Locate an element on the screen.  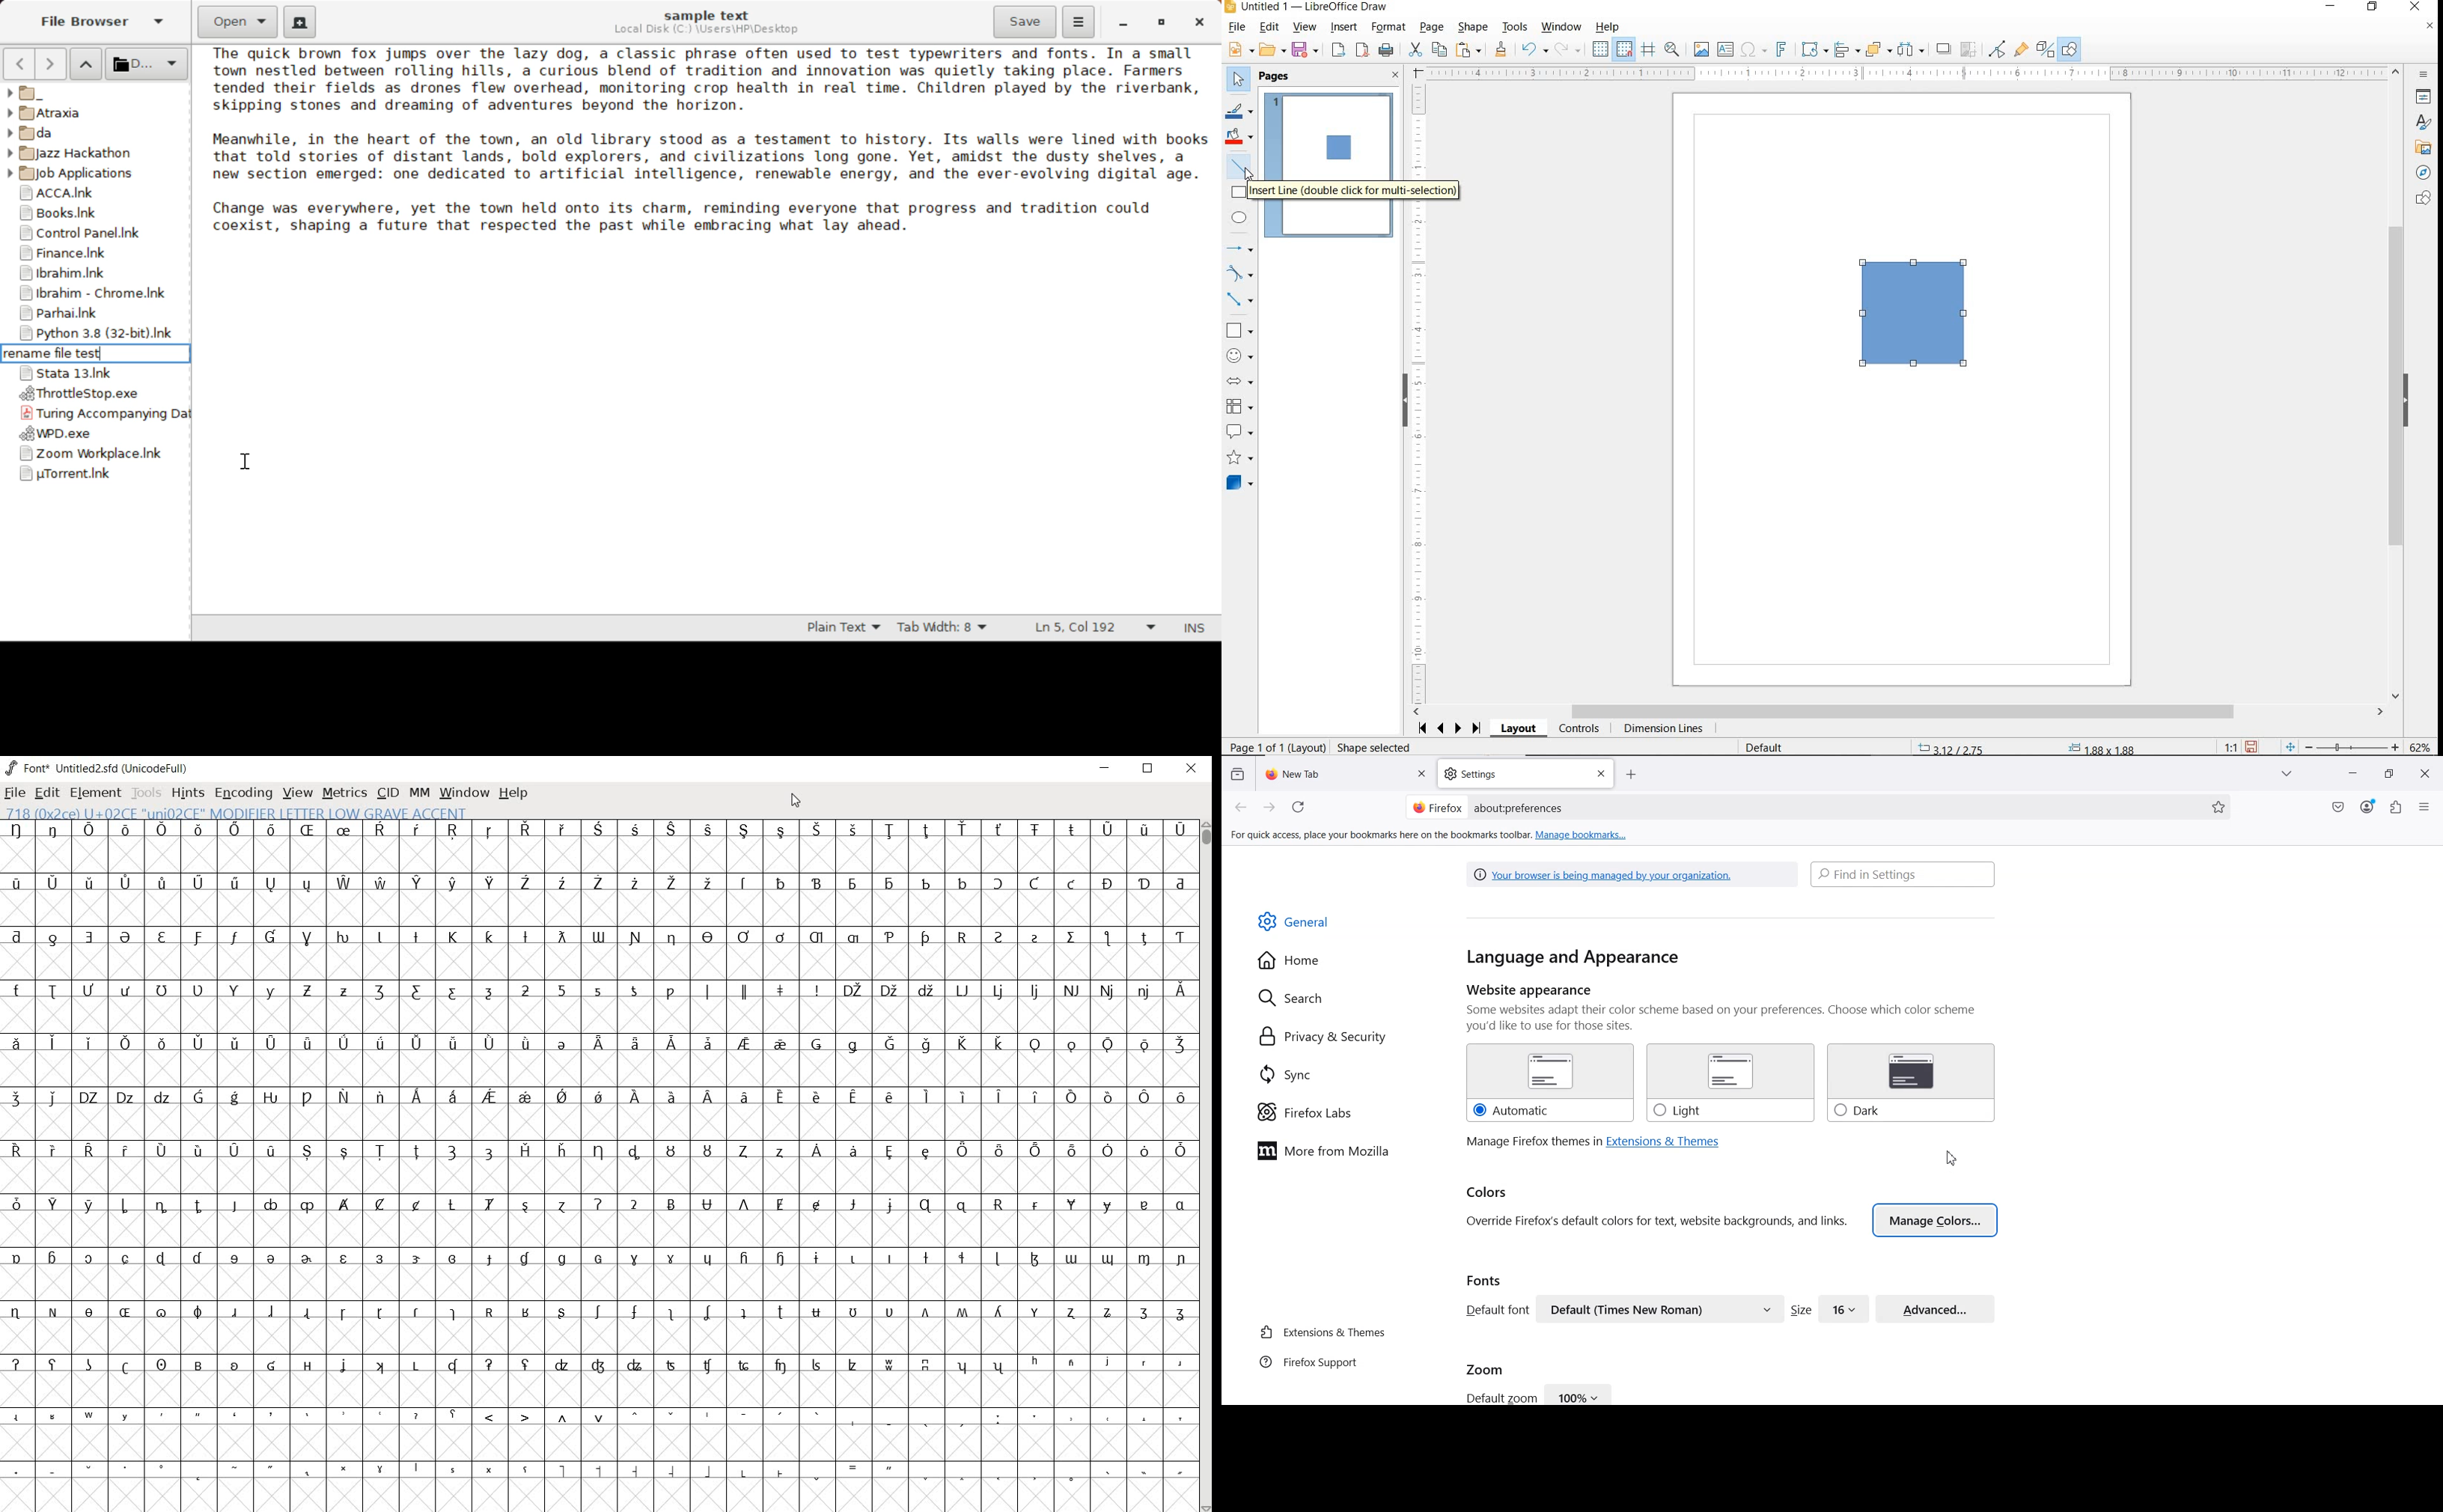
SHADOW is located at coordinates (1944, 49).